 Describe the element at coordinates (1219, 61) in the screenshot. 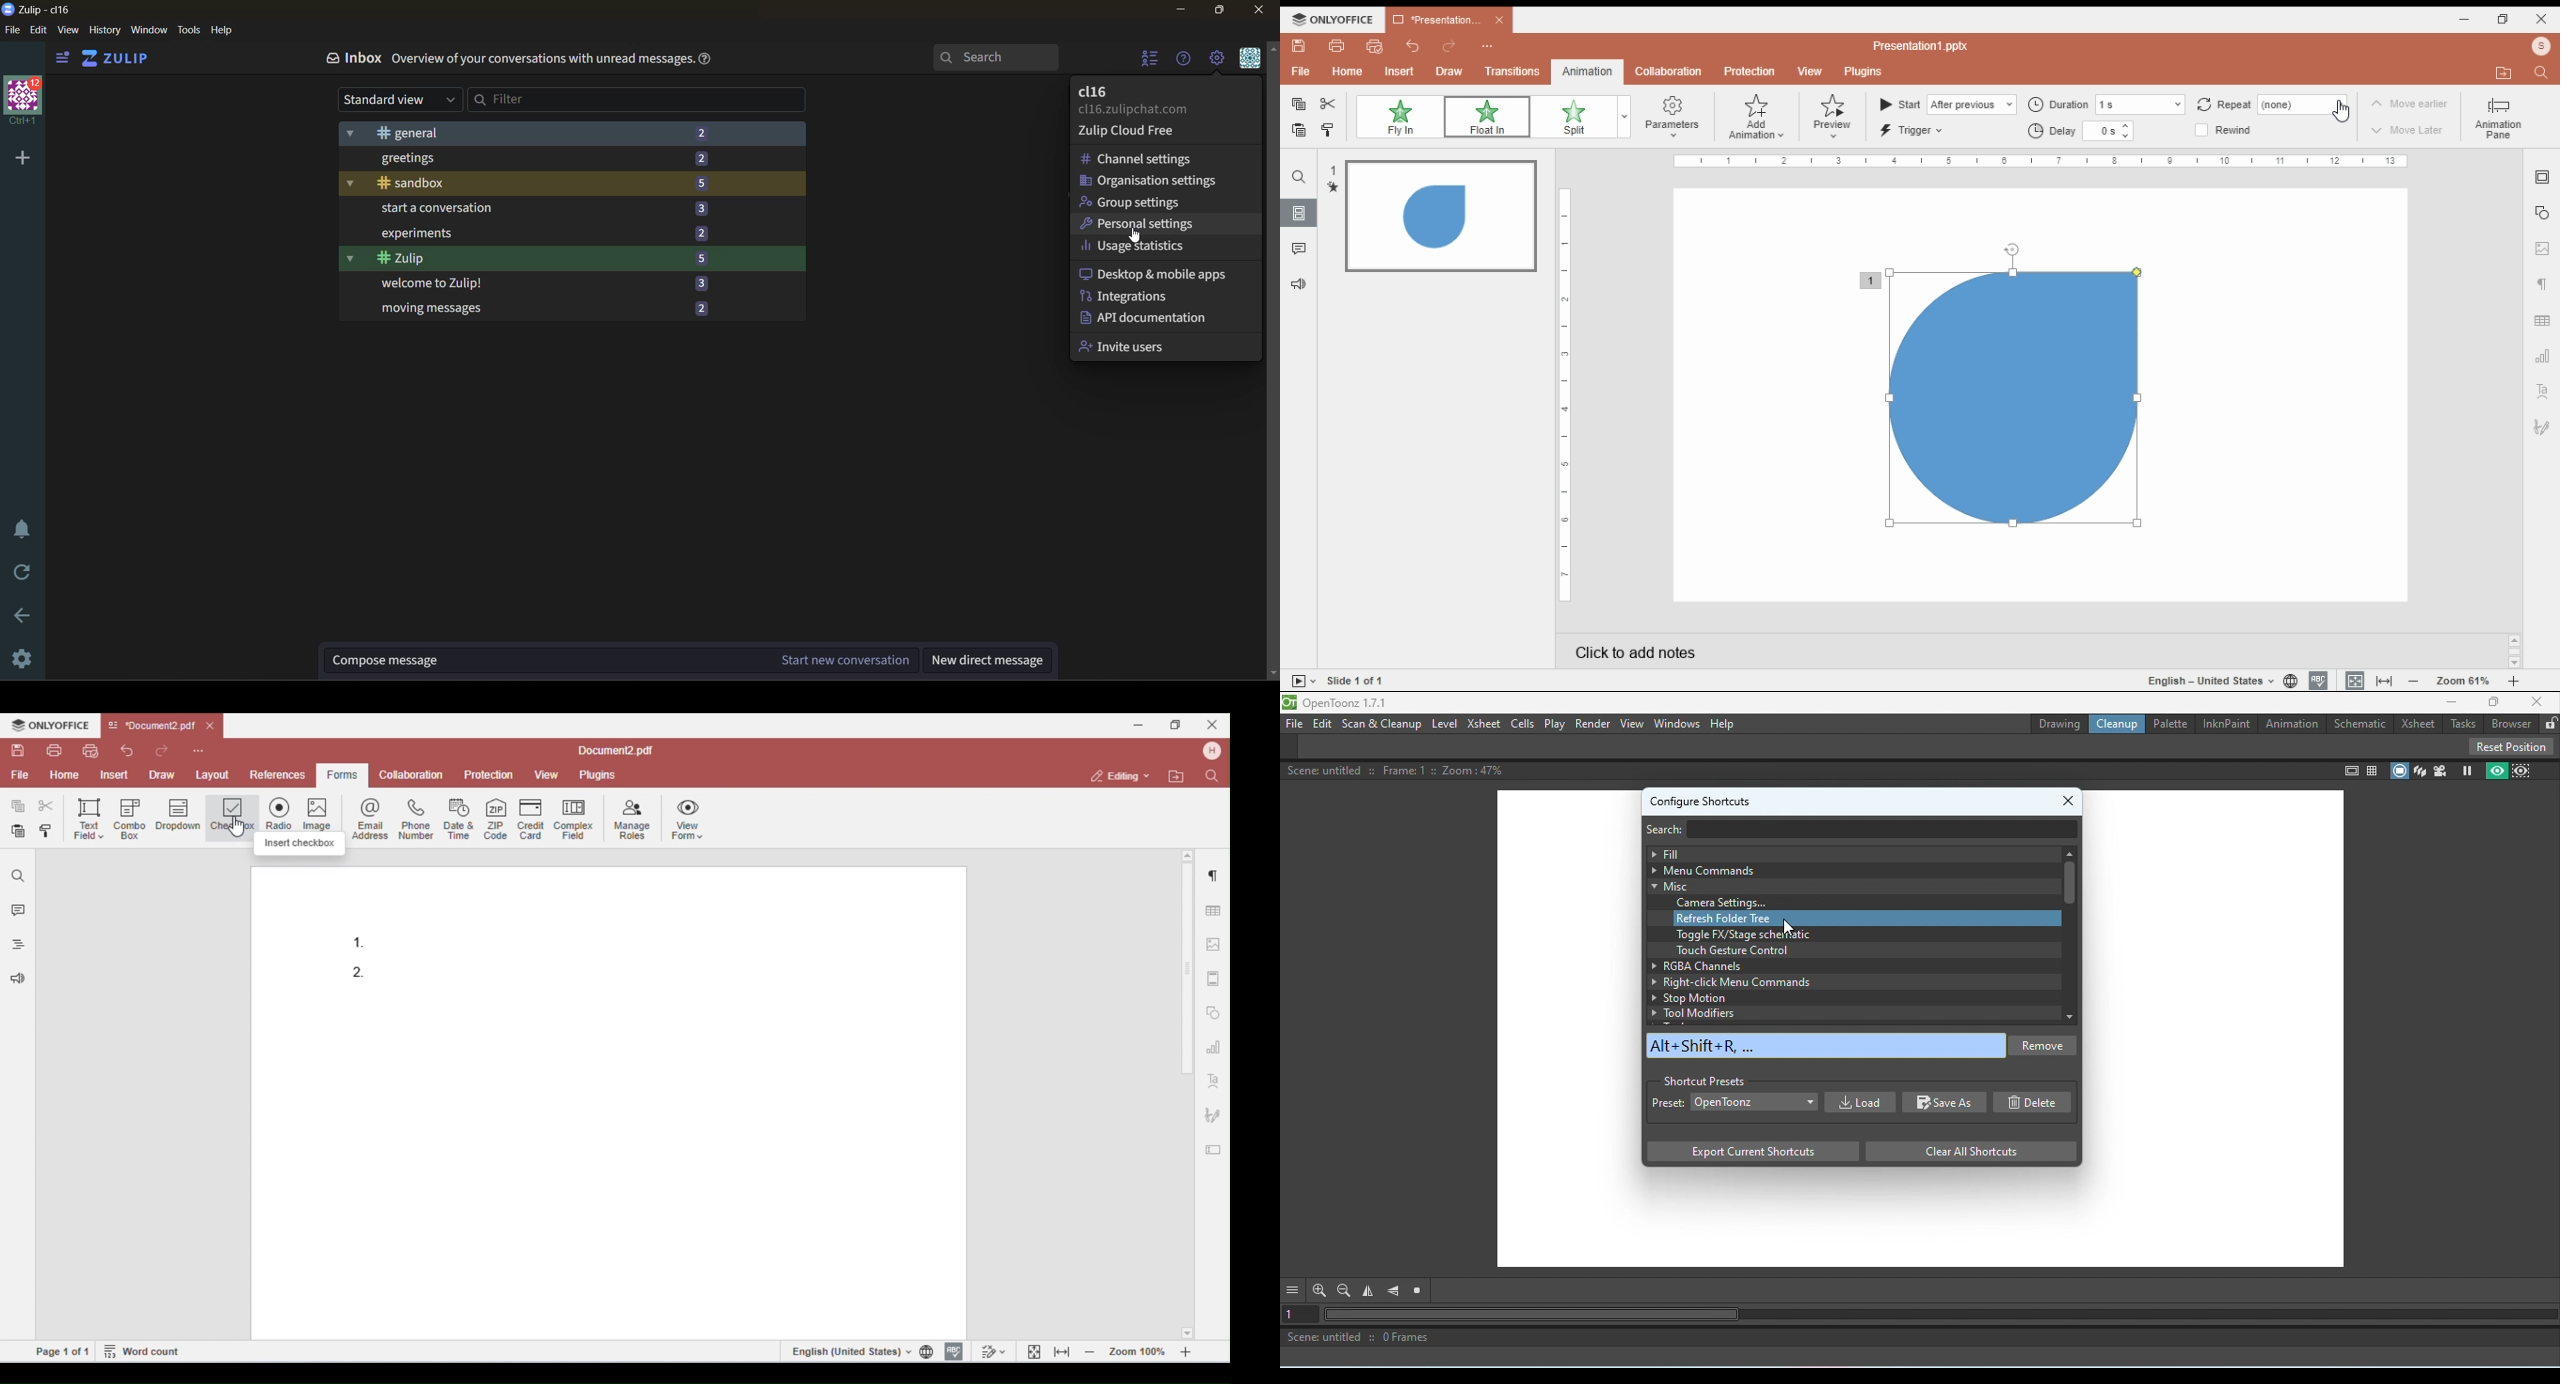

I see `main menu` at that location.